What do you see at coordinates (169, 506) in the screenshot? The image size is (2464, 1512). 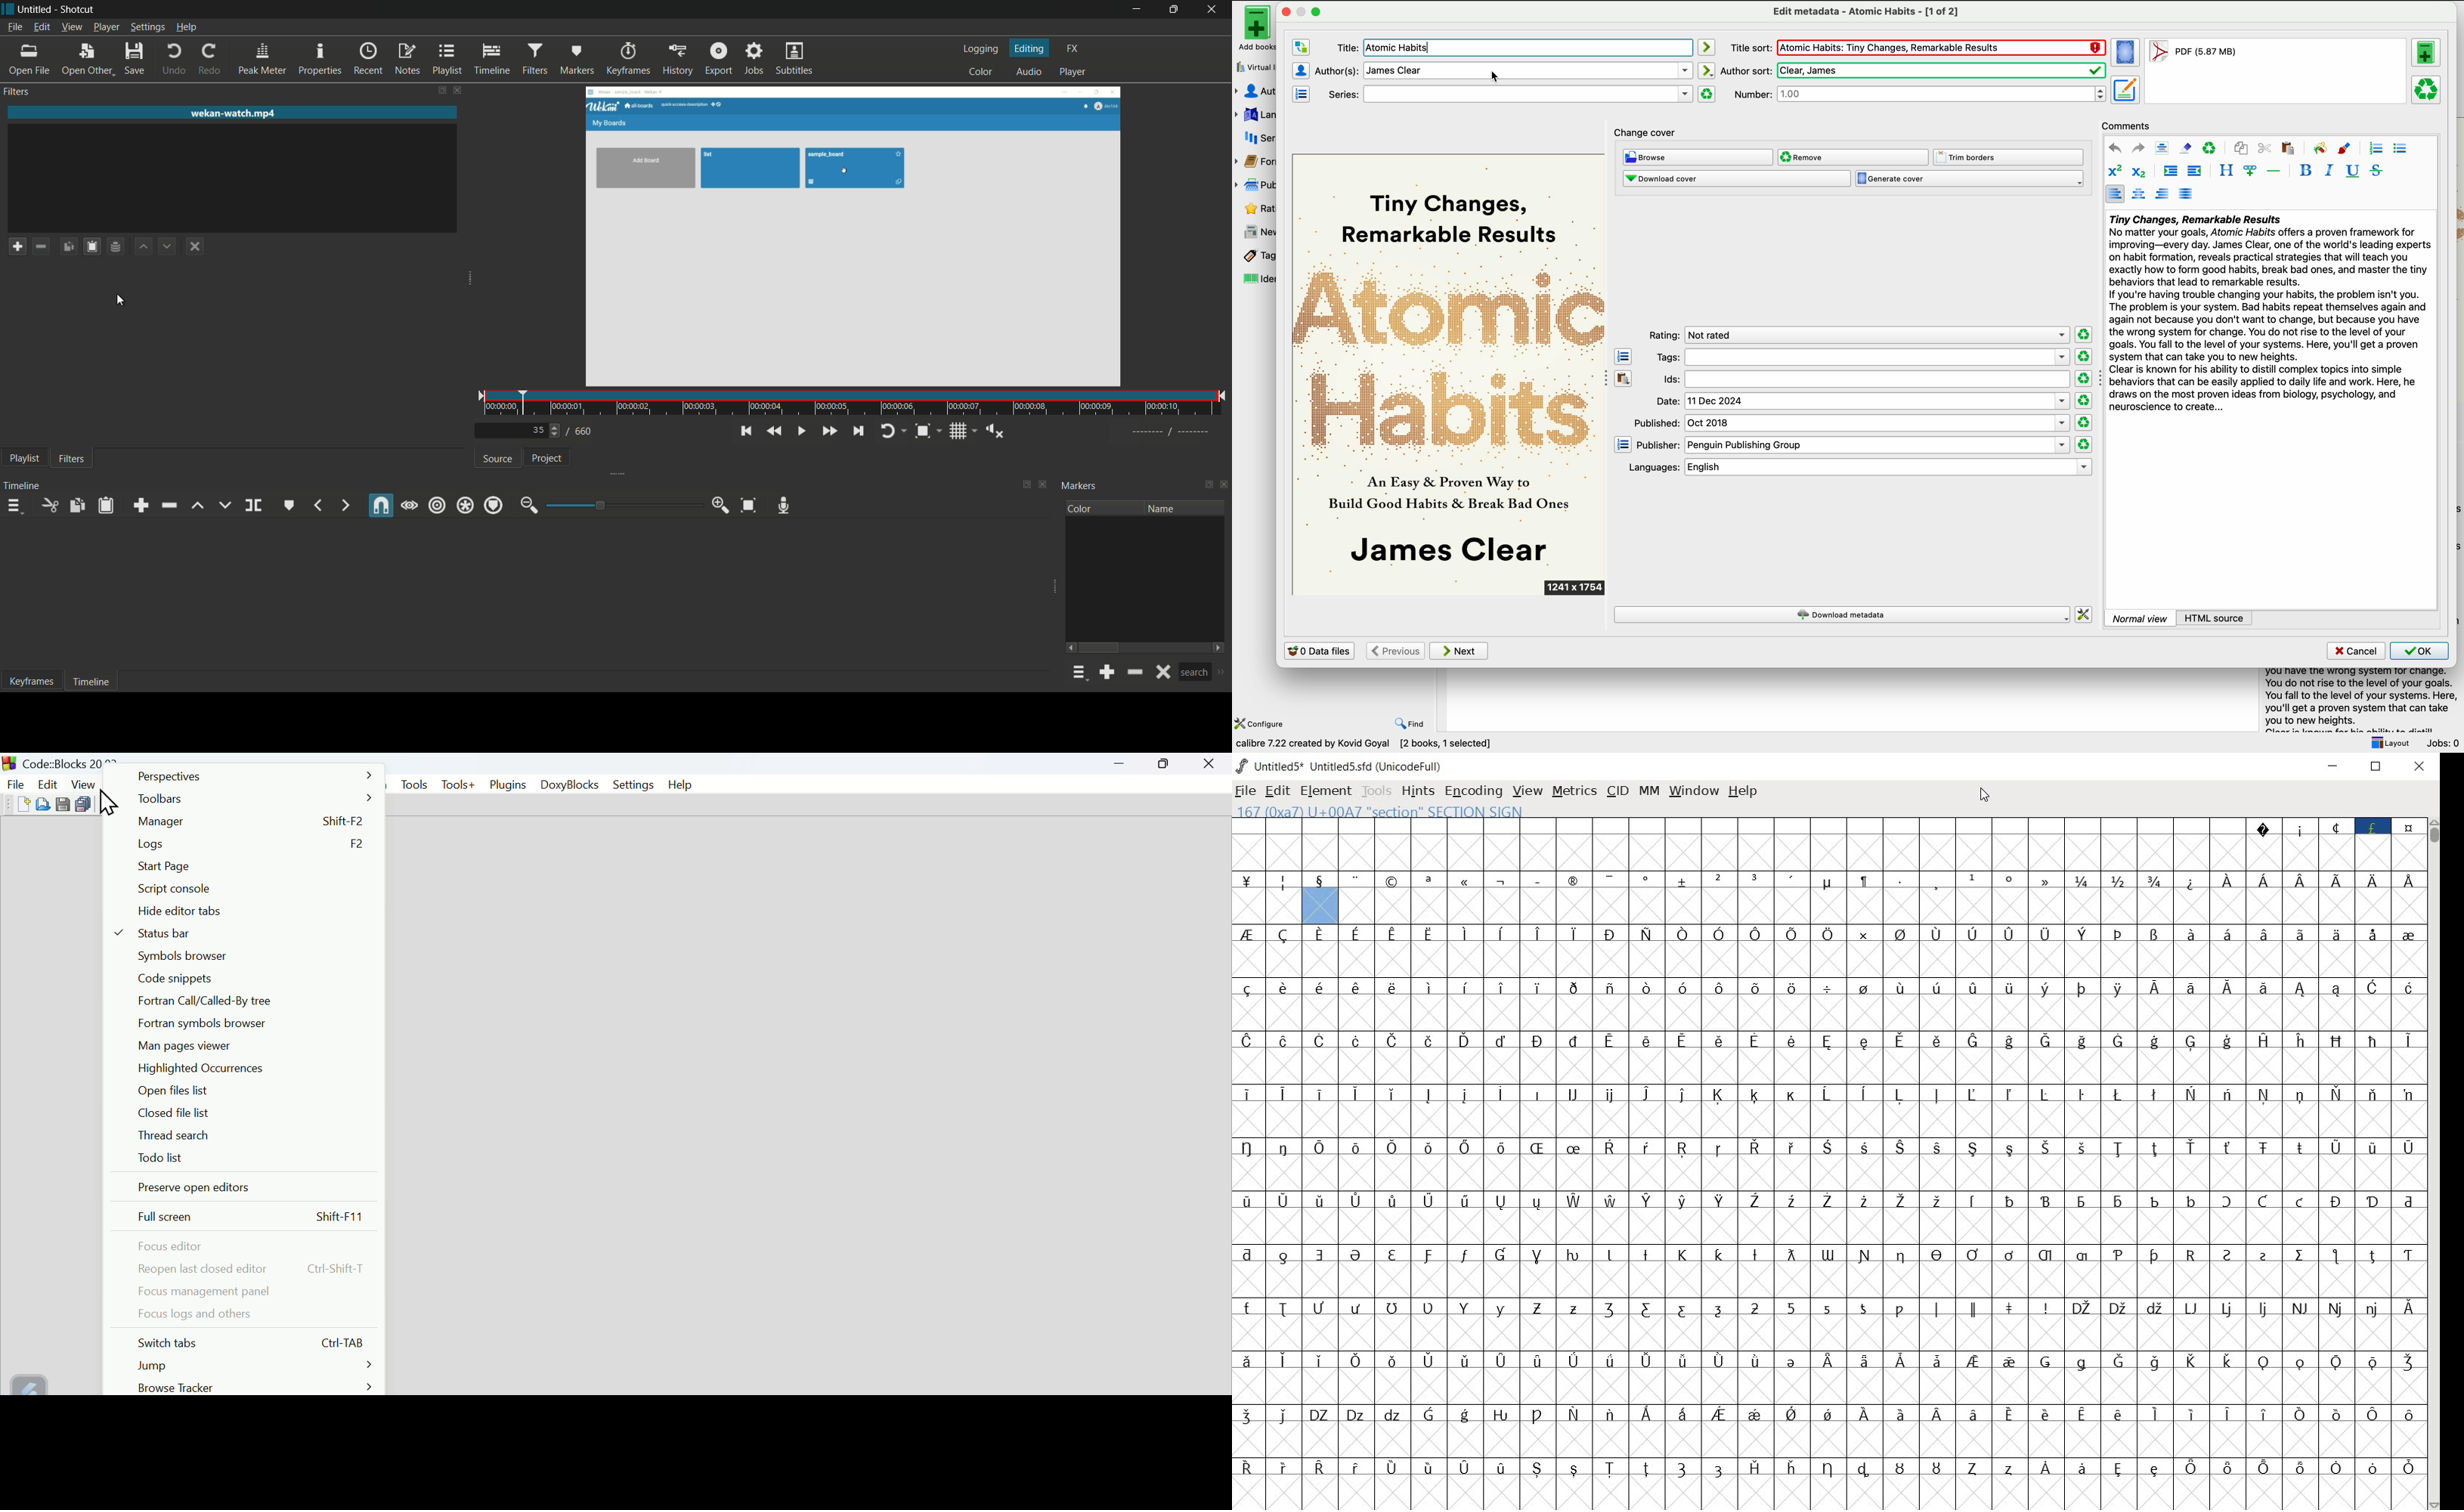 I see `ripple delete` at bounding box center [169, 506].